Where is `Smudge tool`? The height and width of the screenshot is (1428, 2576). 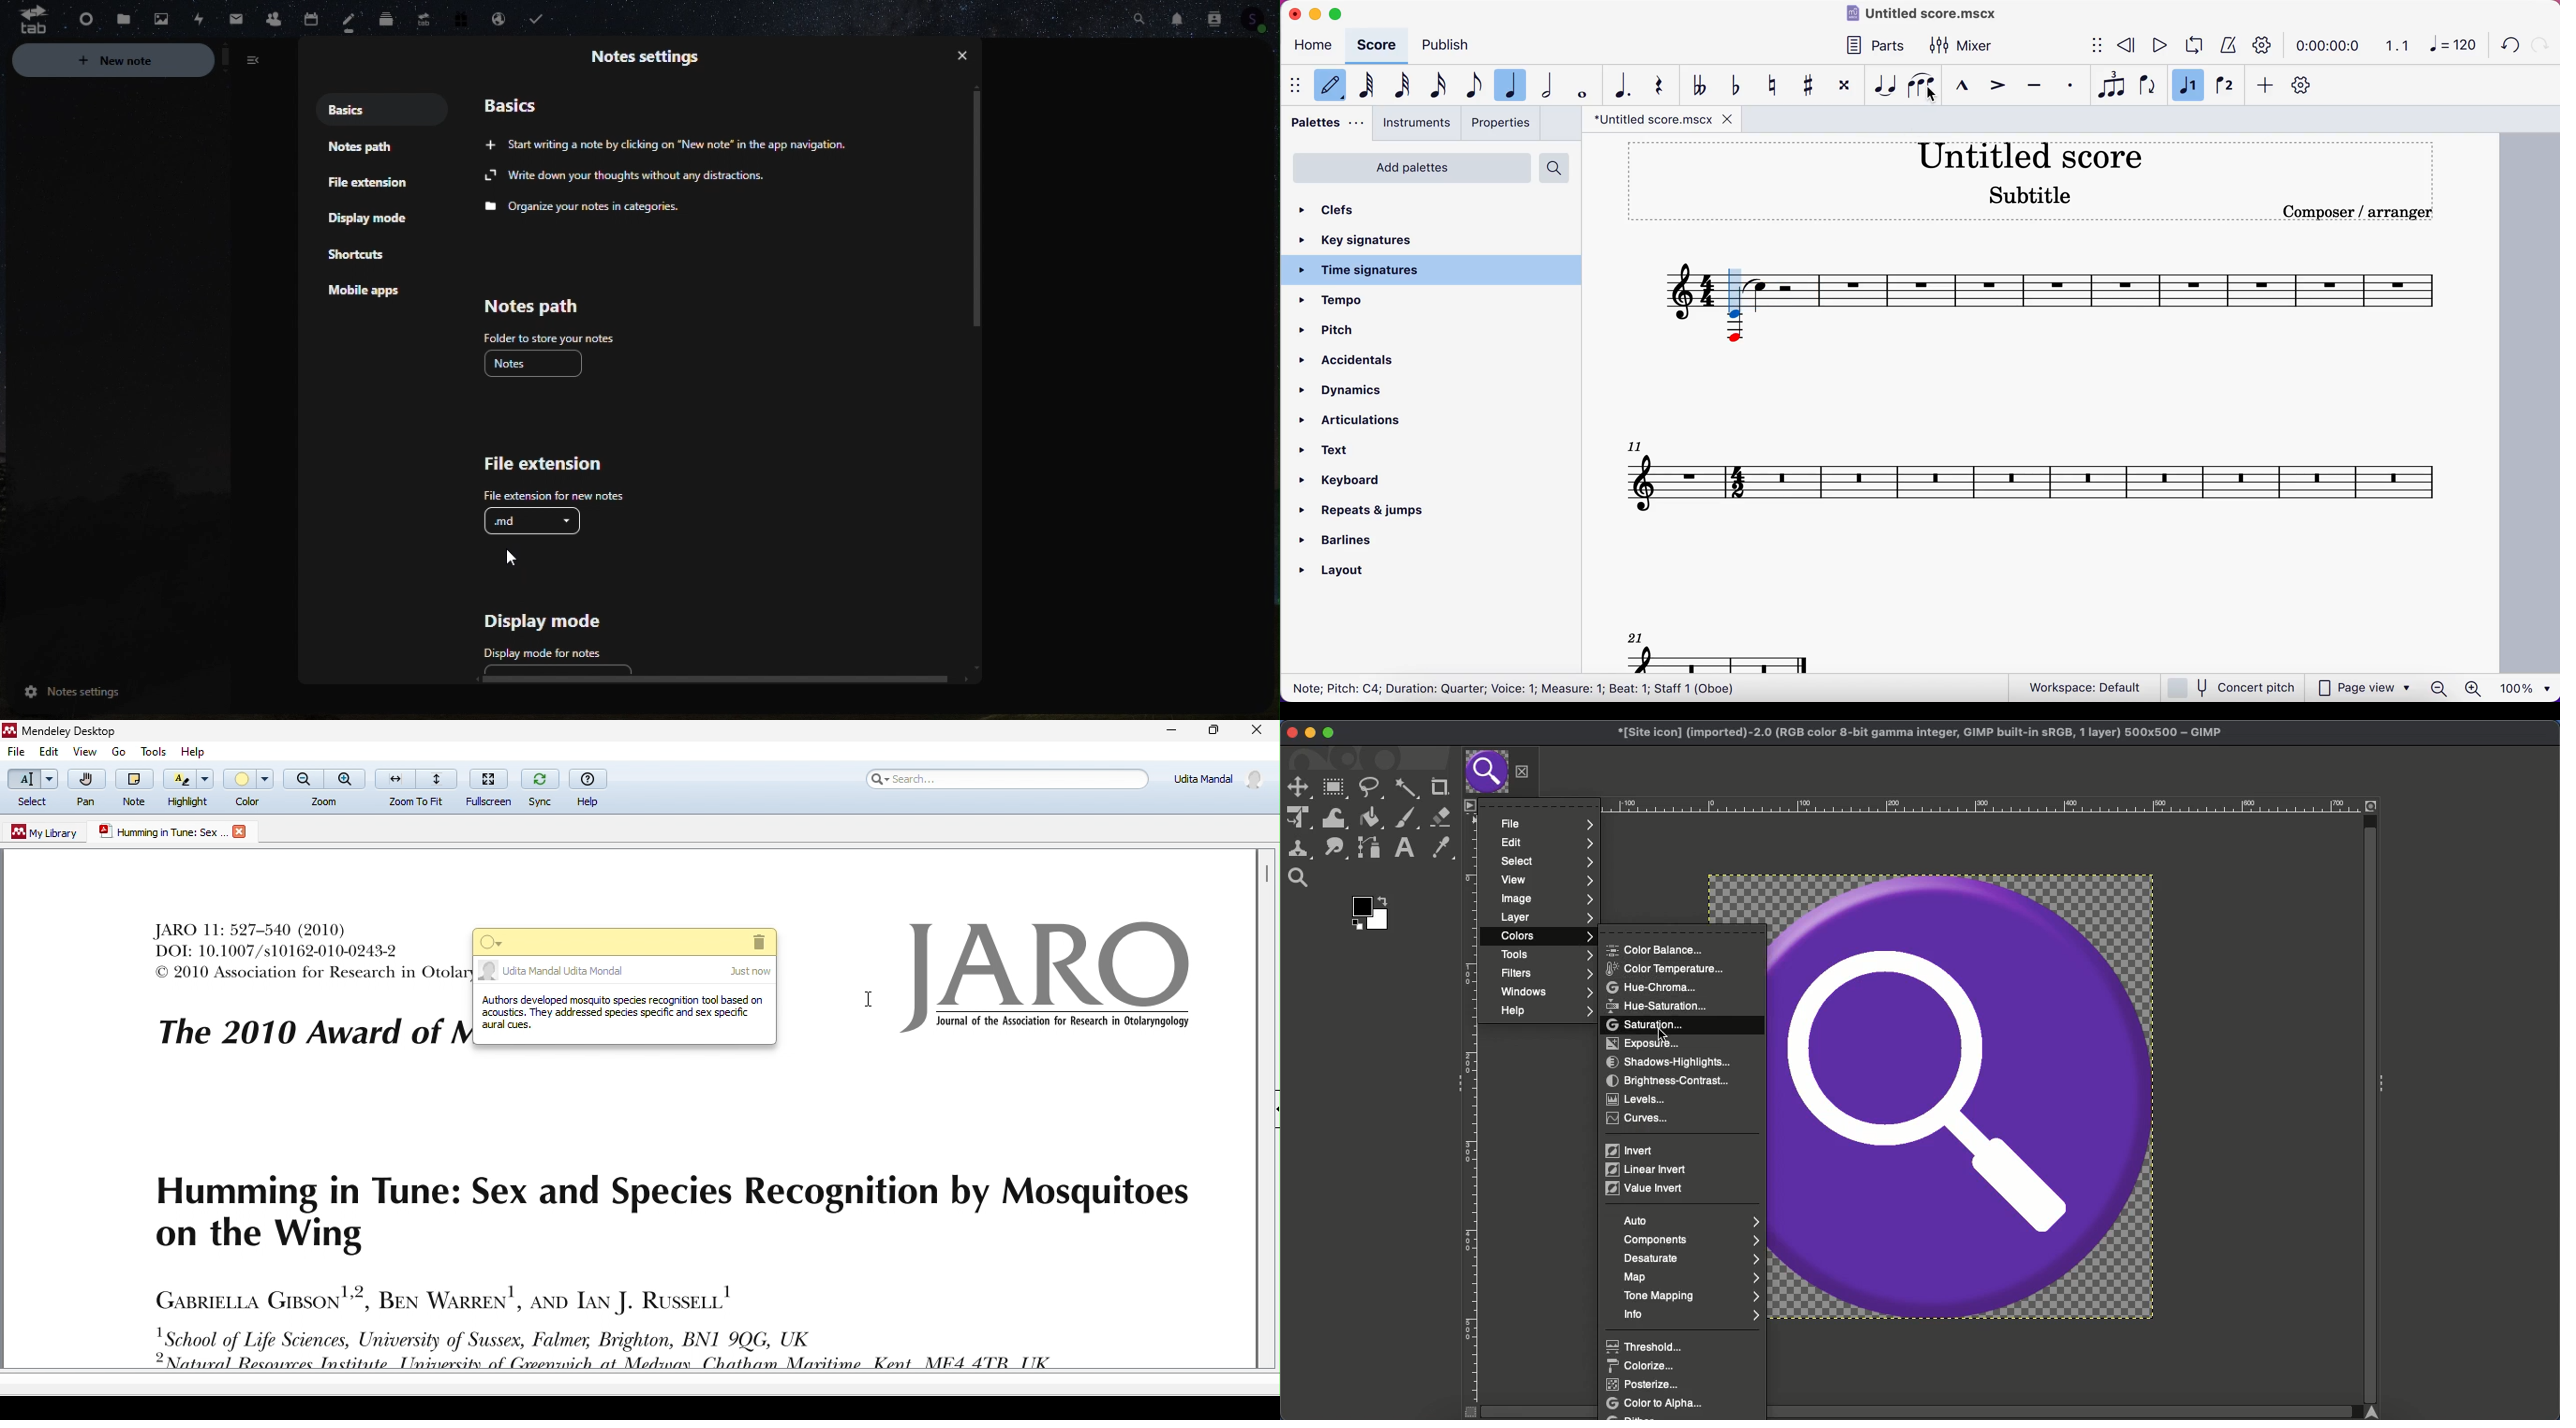 Smudge tool is located at coordinates (1334, 849).